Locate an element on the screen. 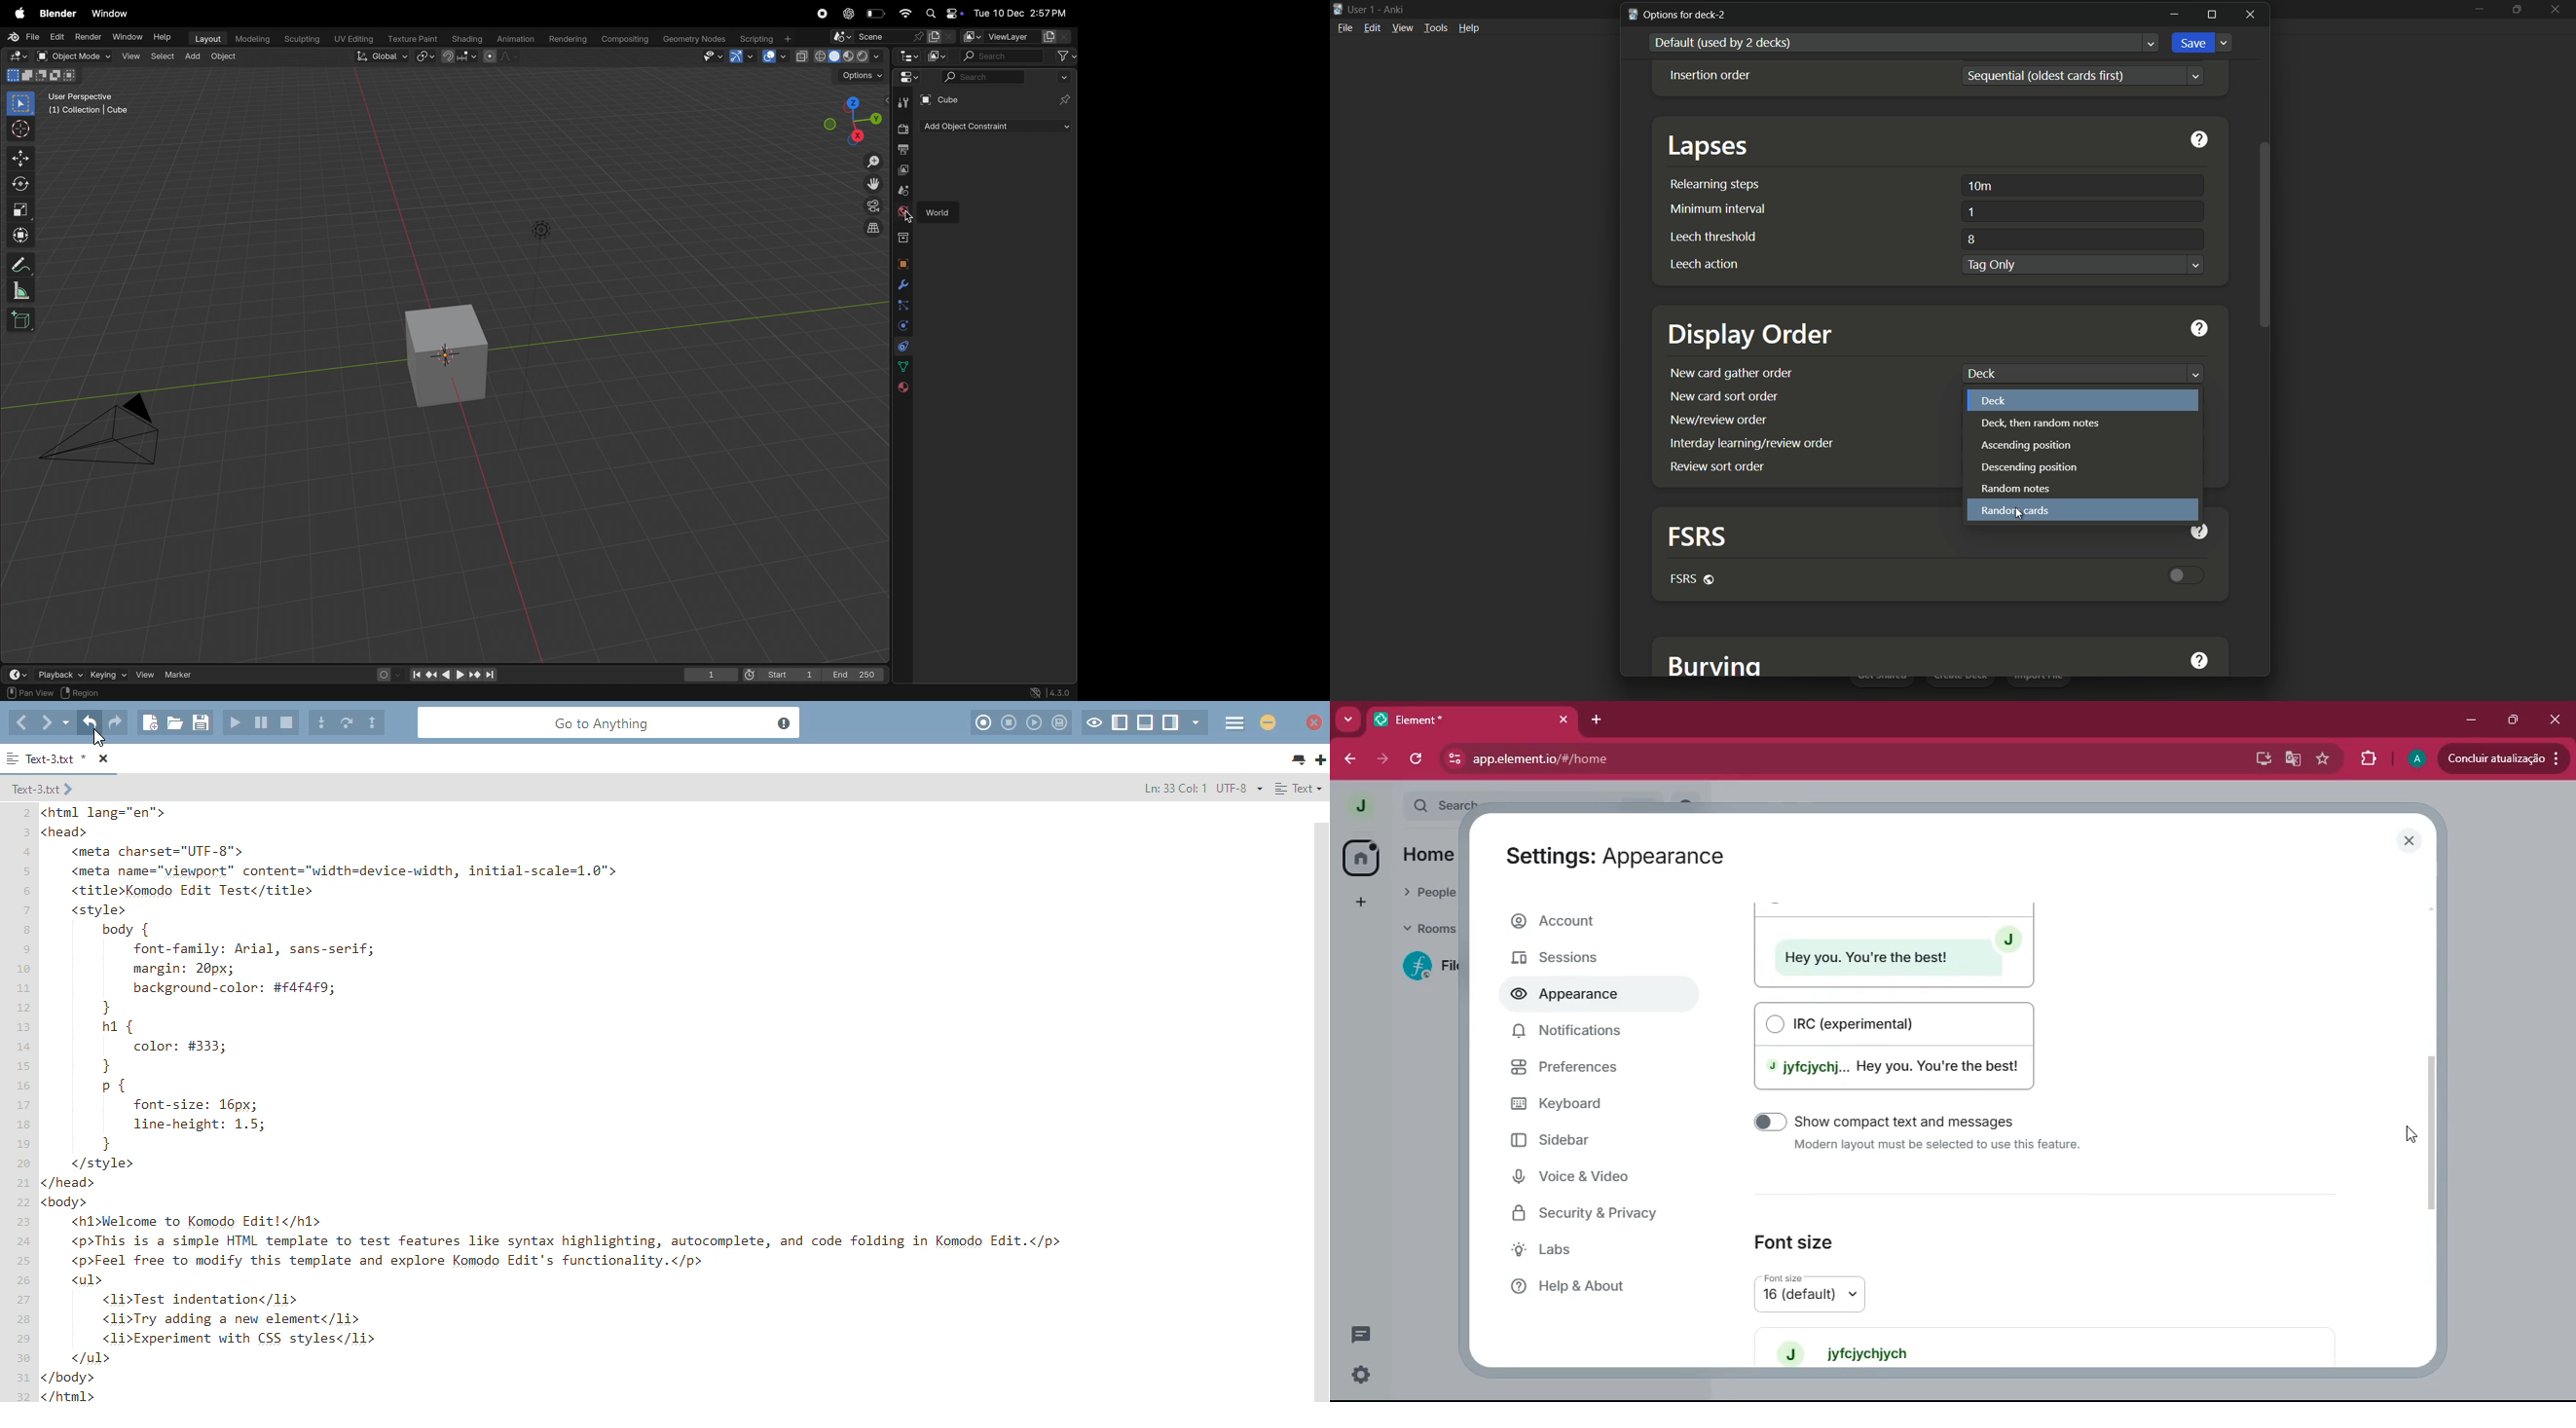 Image resolution: width=2576 pixels, height=1428 pixels. User persopective is located at coordinates (91, 109).